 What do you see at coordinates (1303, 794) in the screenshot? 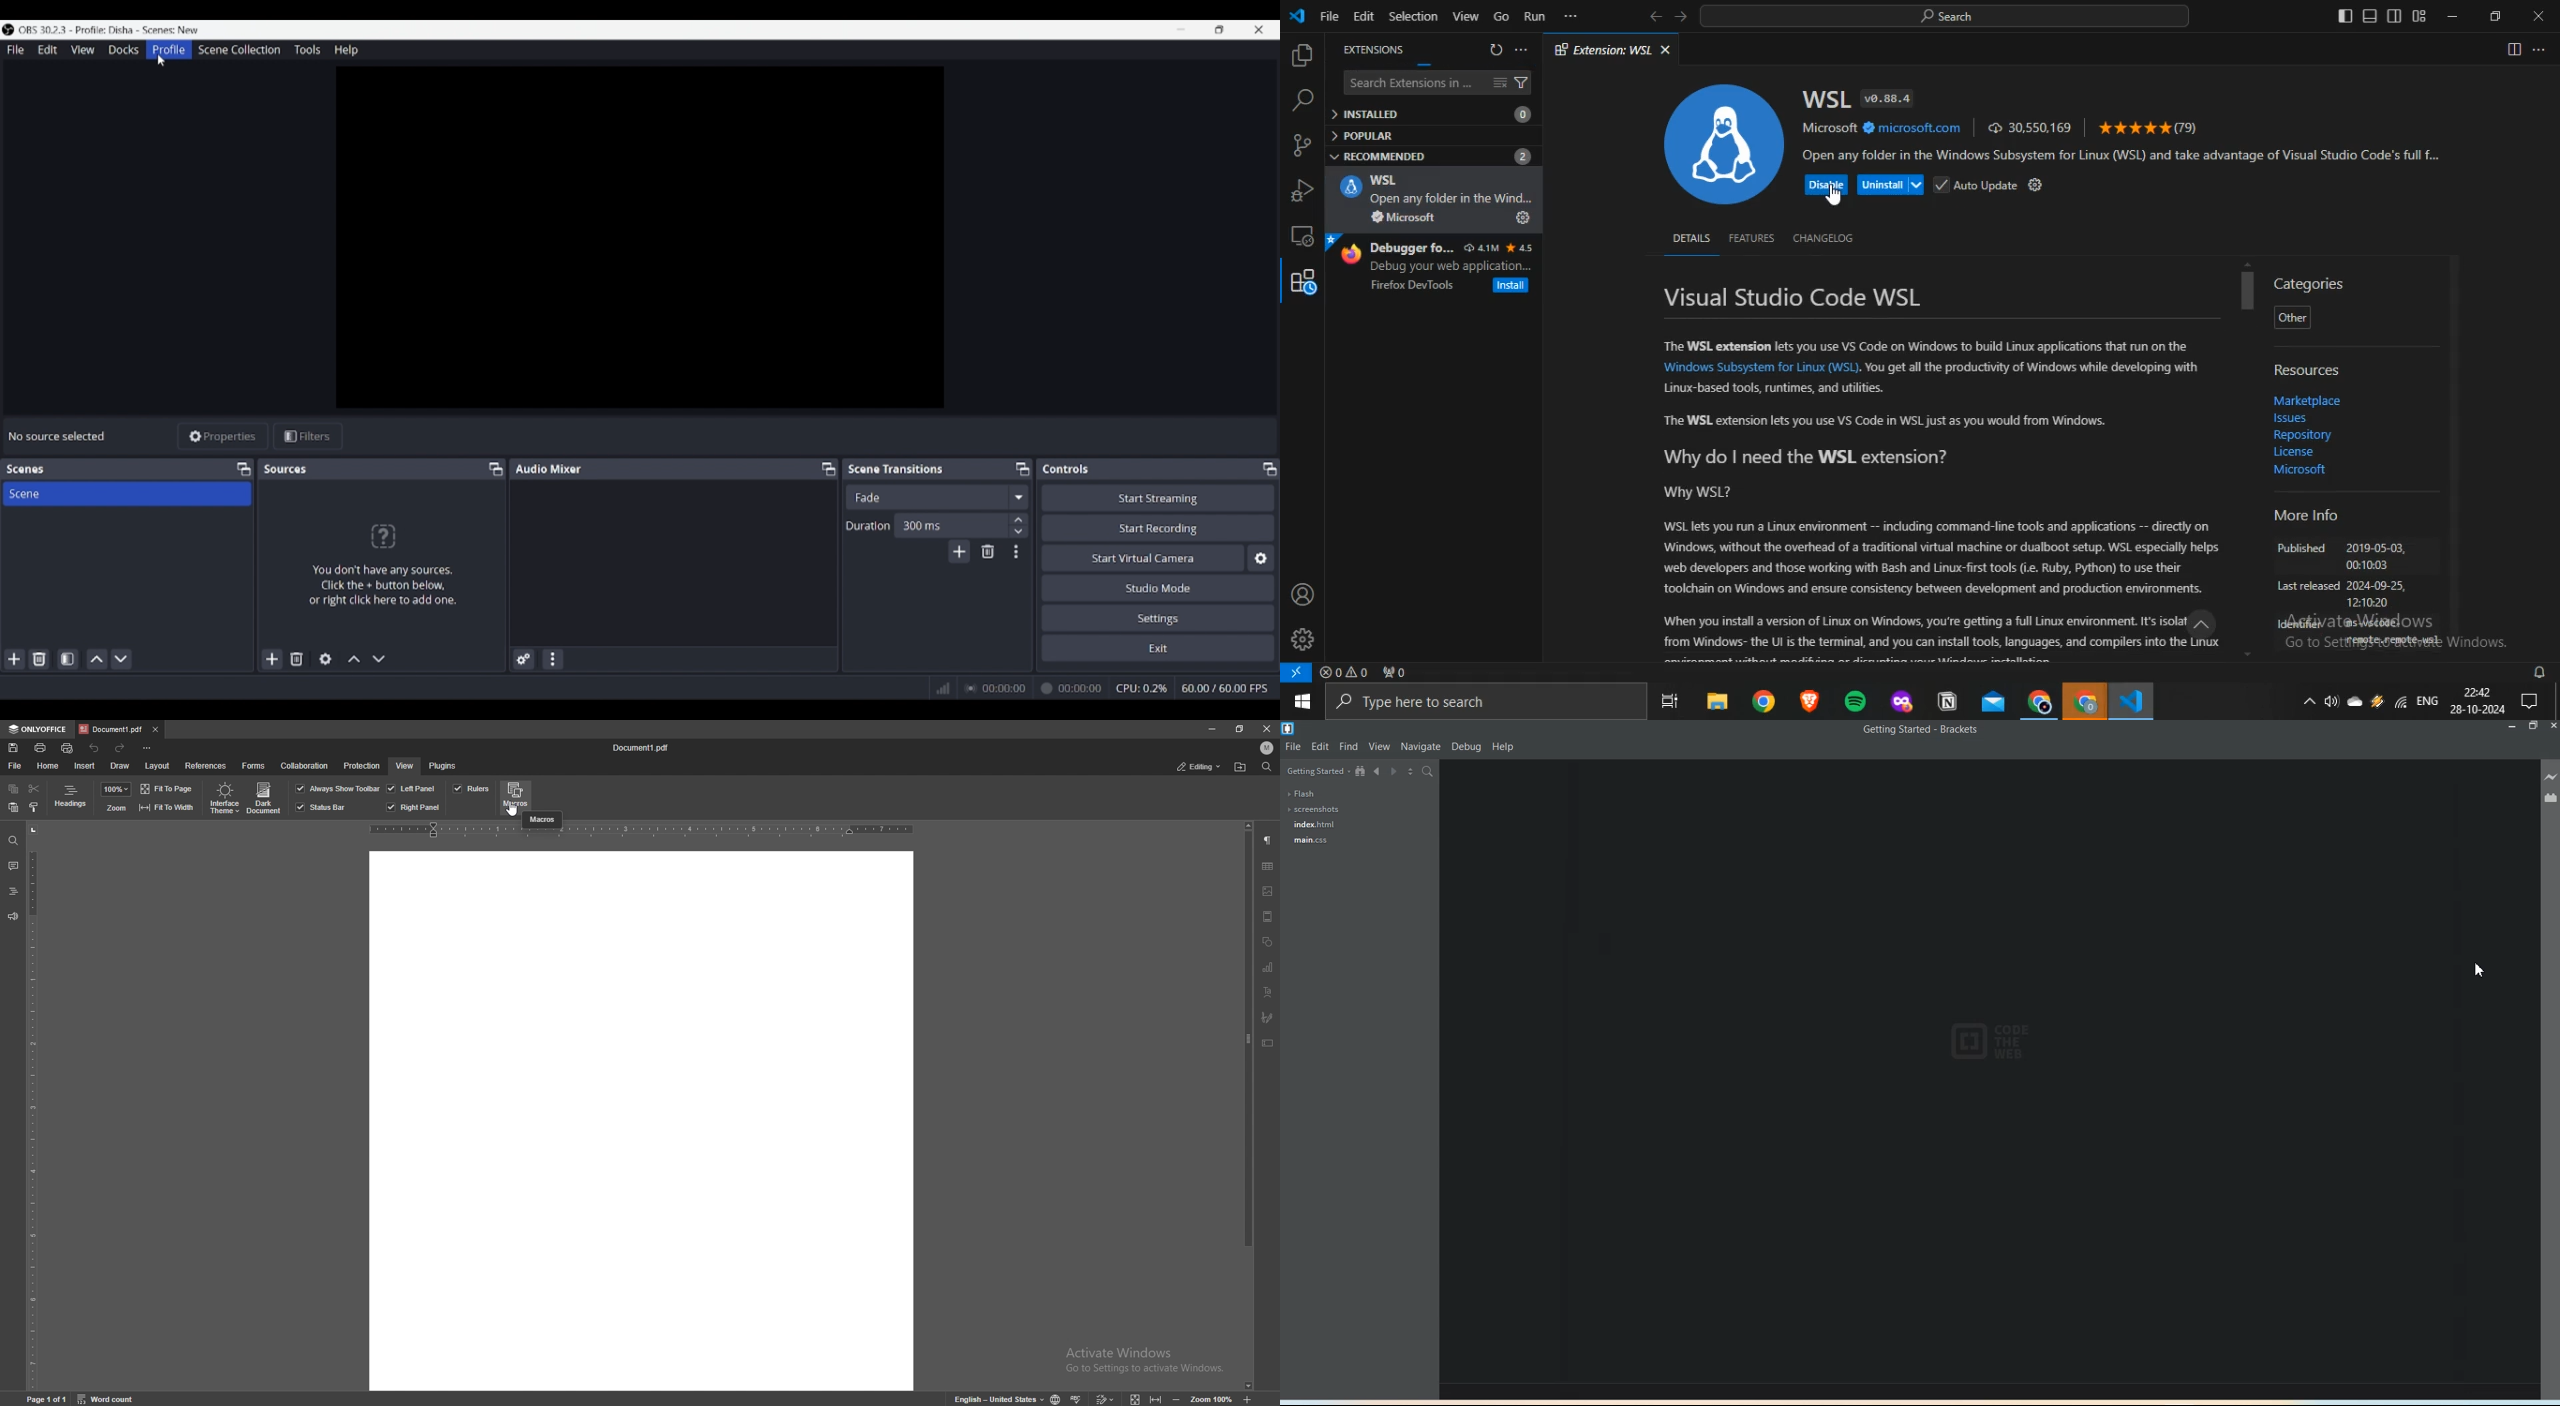
I see `Flash` at bounding box center [1303, 794].